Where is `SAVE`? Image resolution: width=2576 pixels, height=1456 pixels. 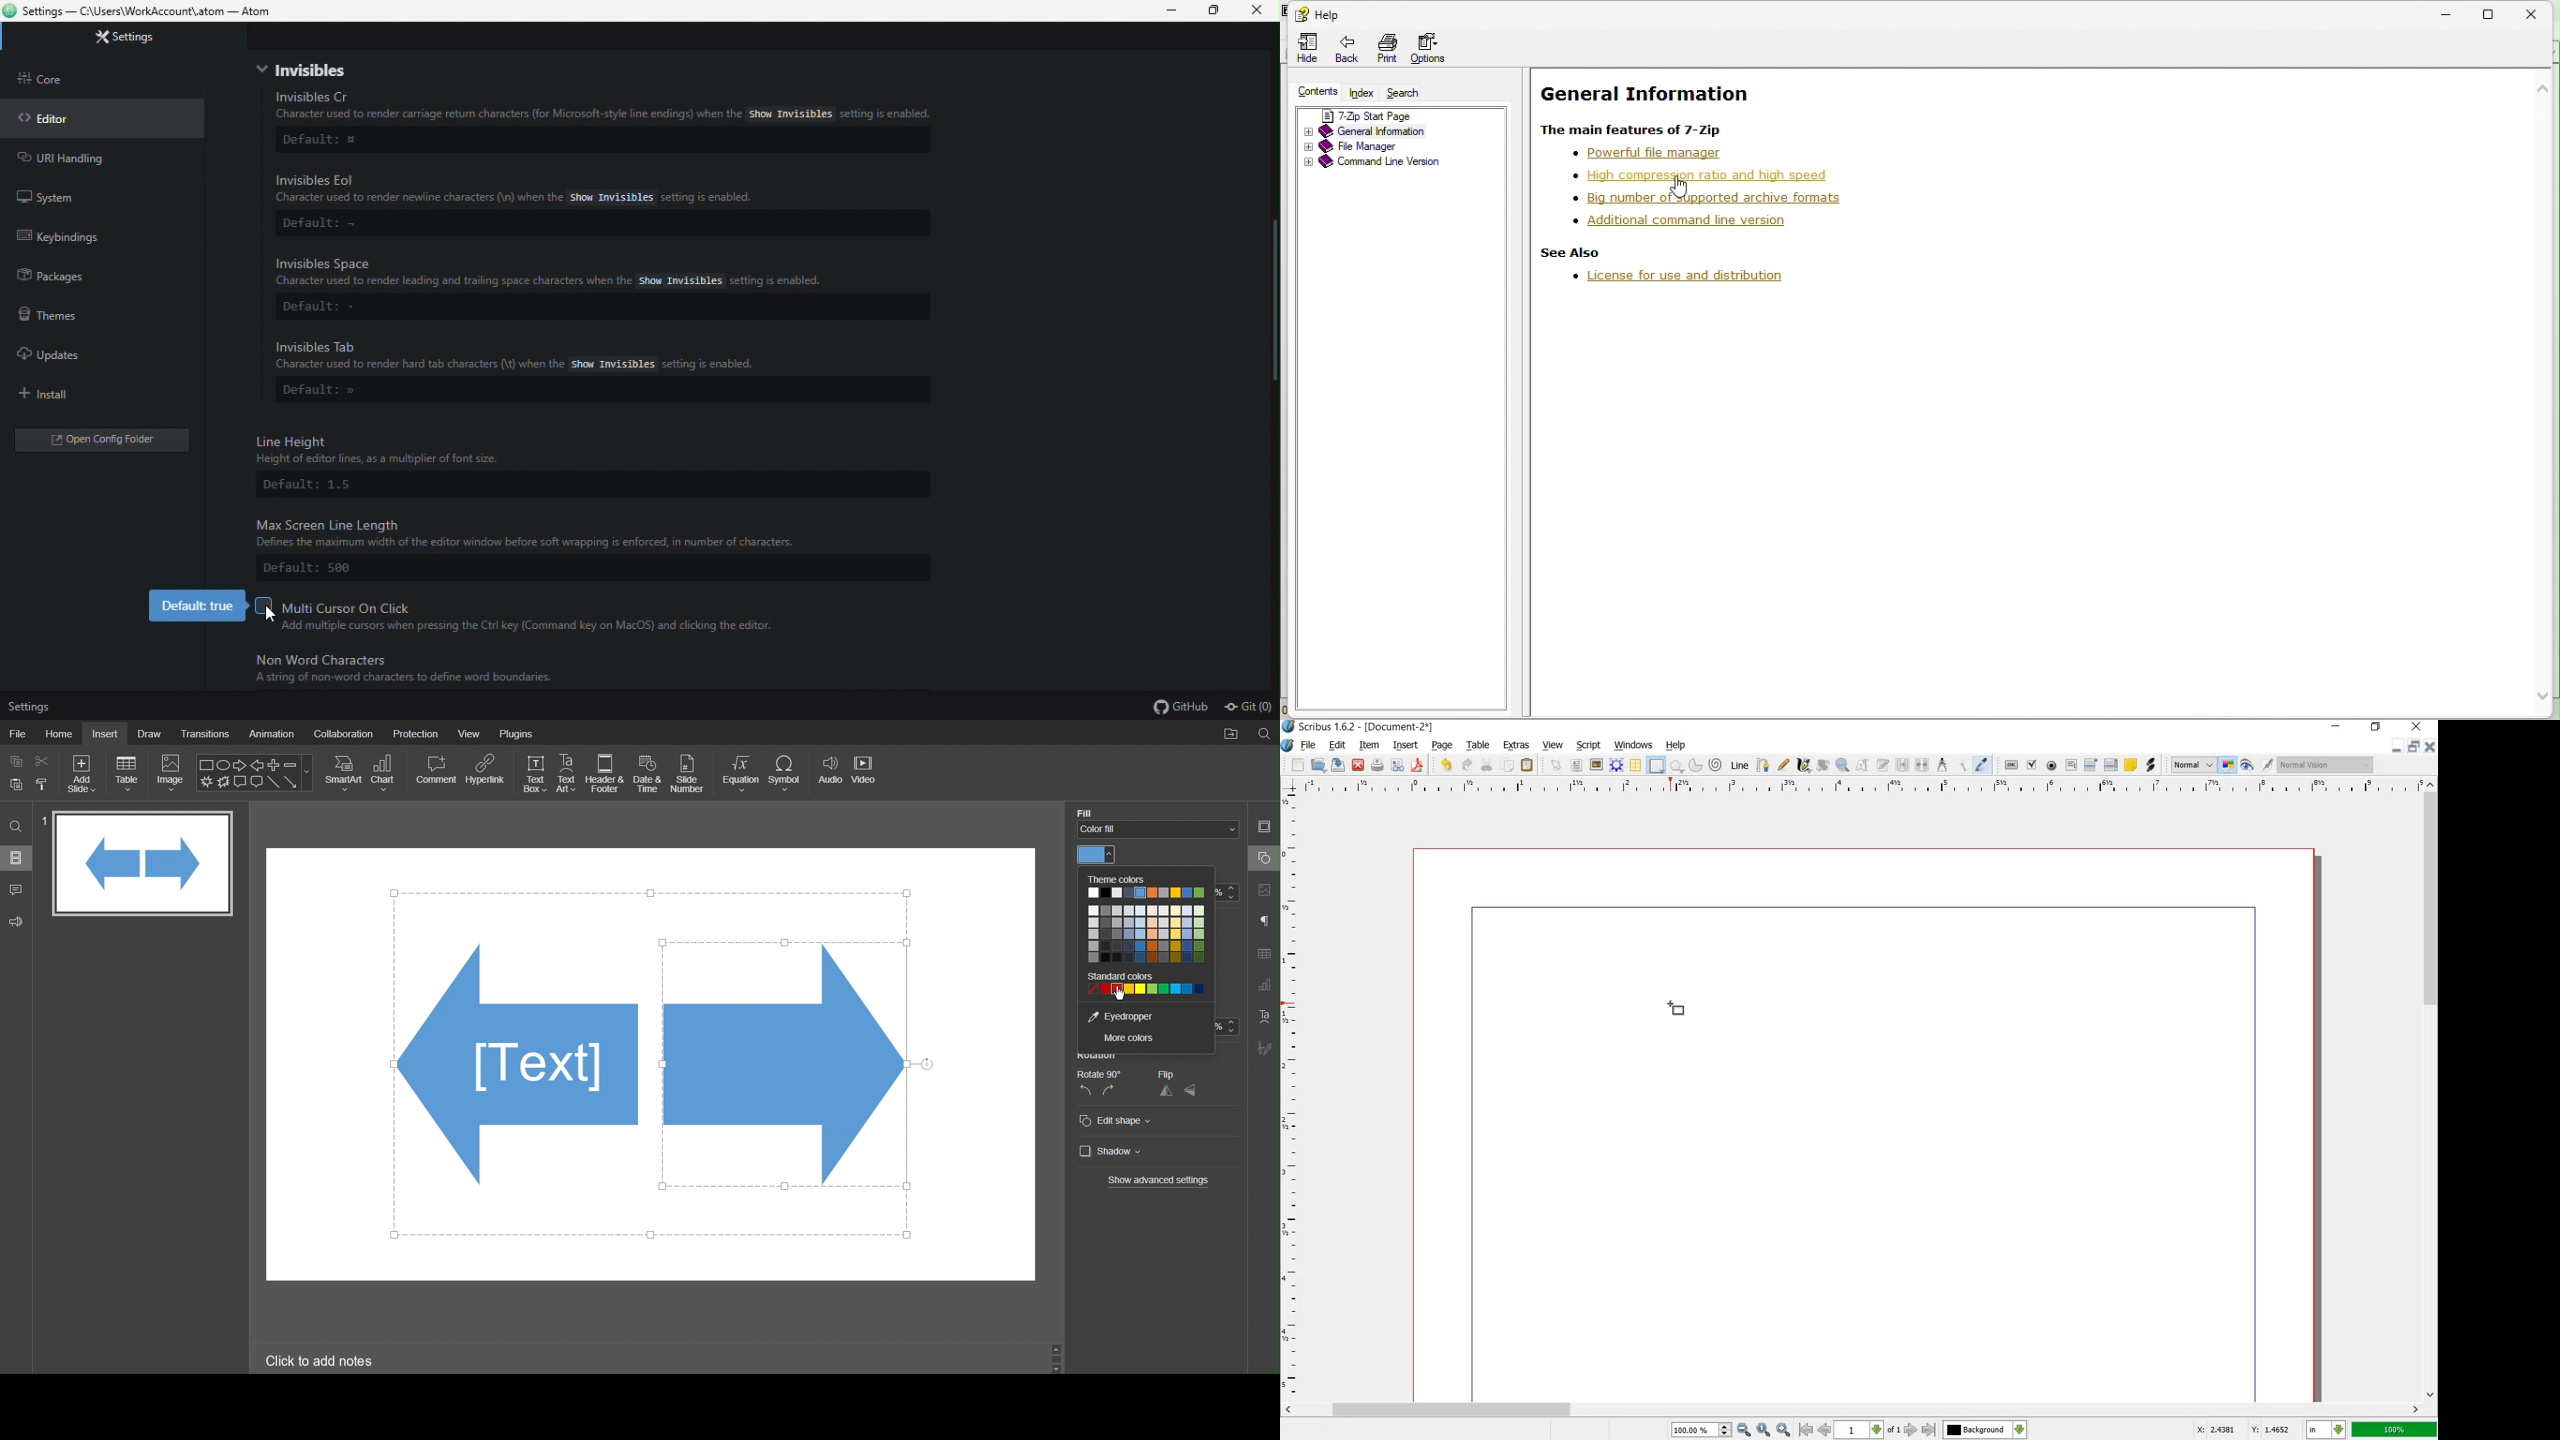 SAVE is located at coordinates (1337, 765).